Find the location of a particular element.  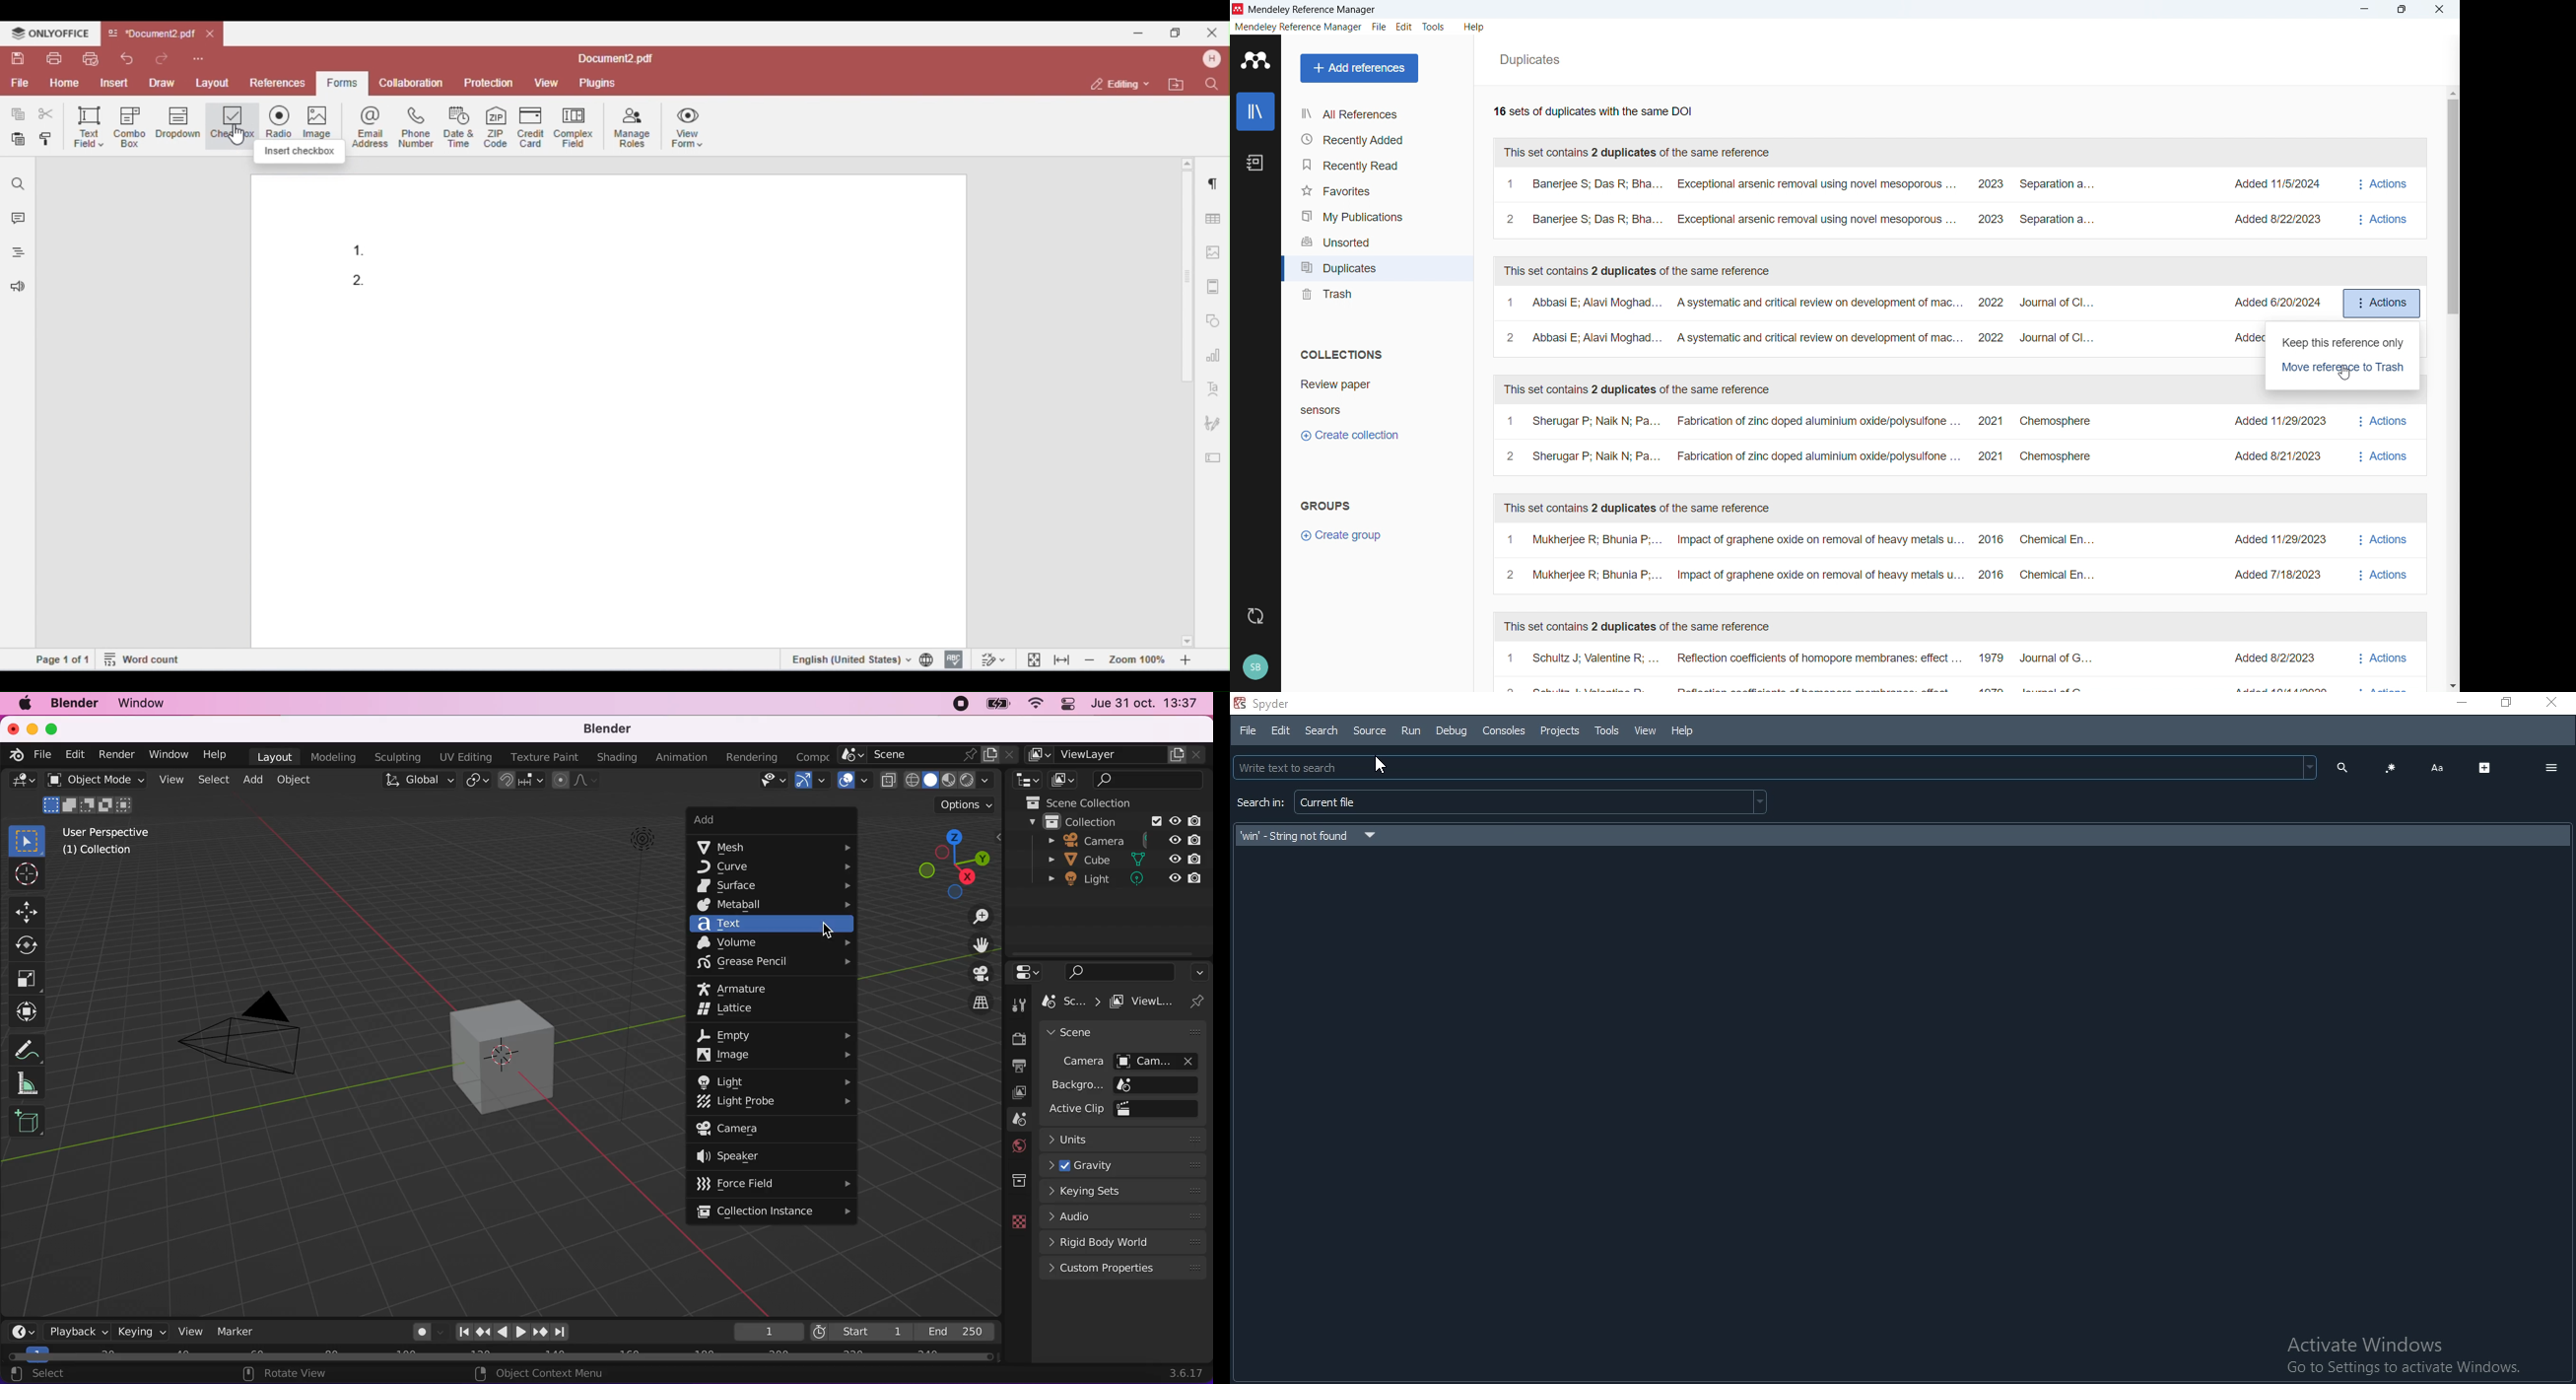

mesh is located at coordinates (776, 848).